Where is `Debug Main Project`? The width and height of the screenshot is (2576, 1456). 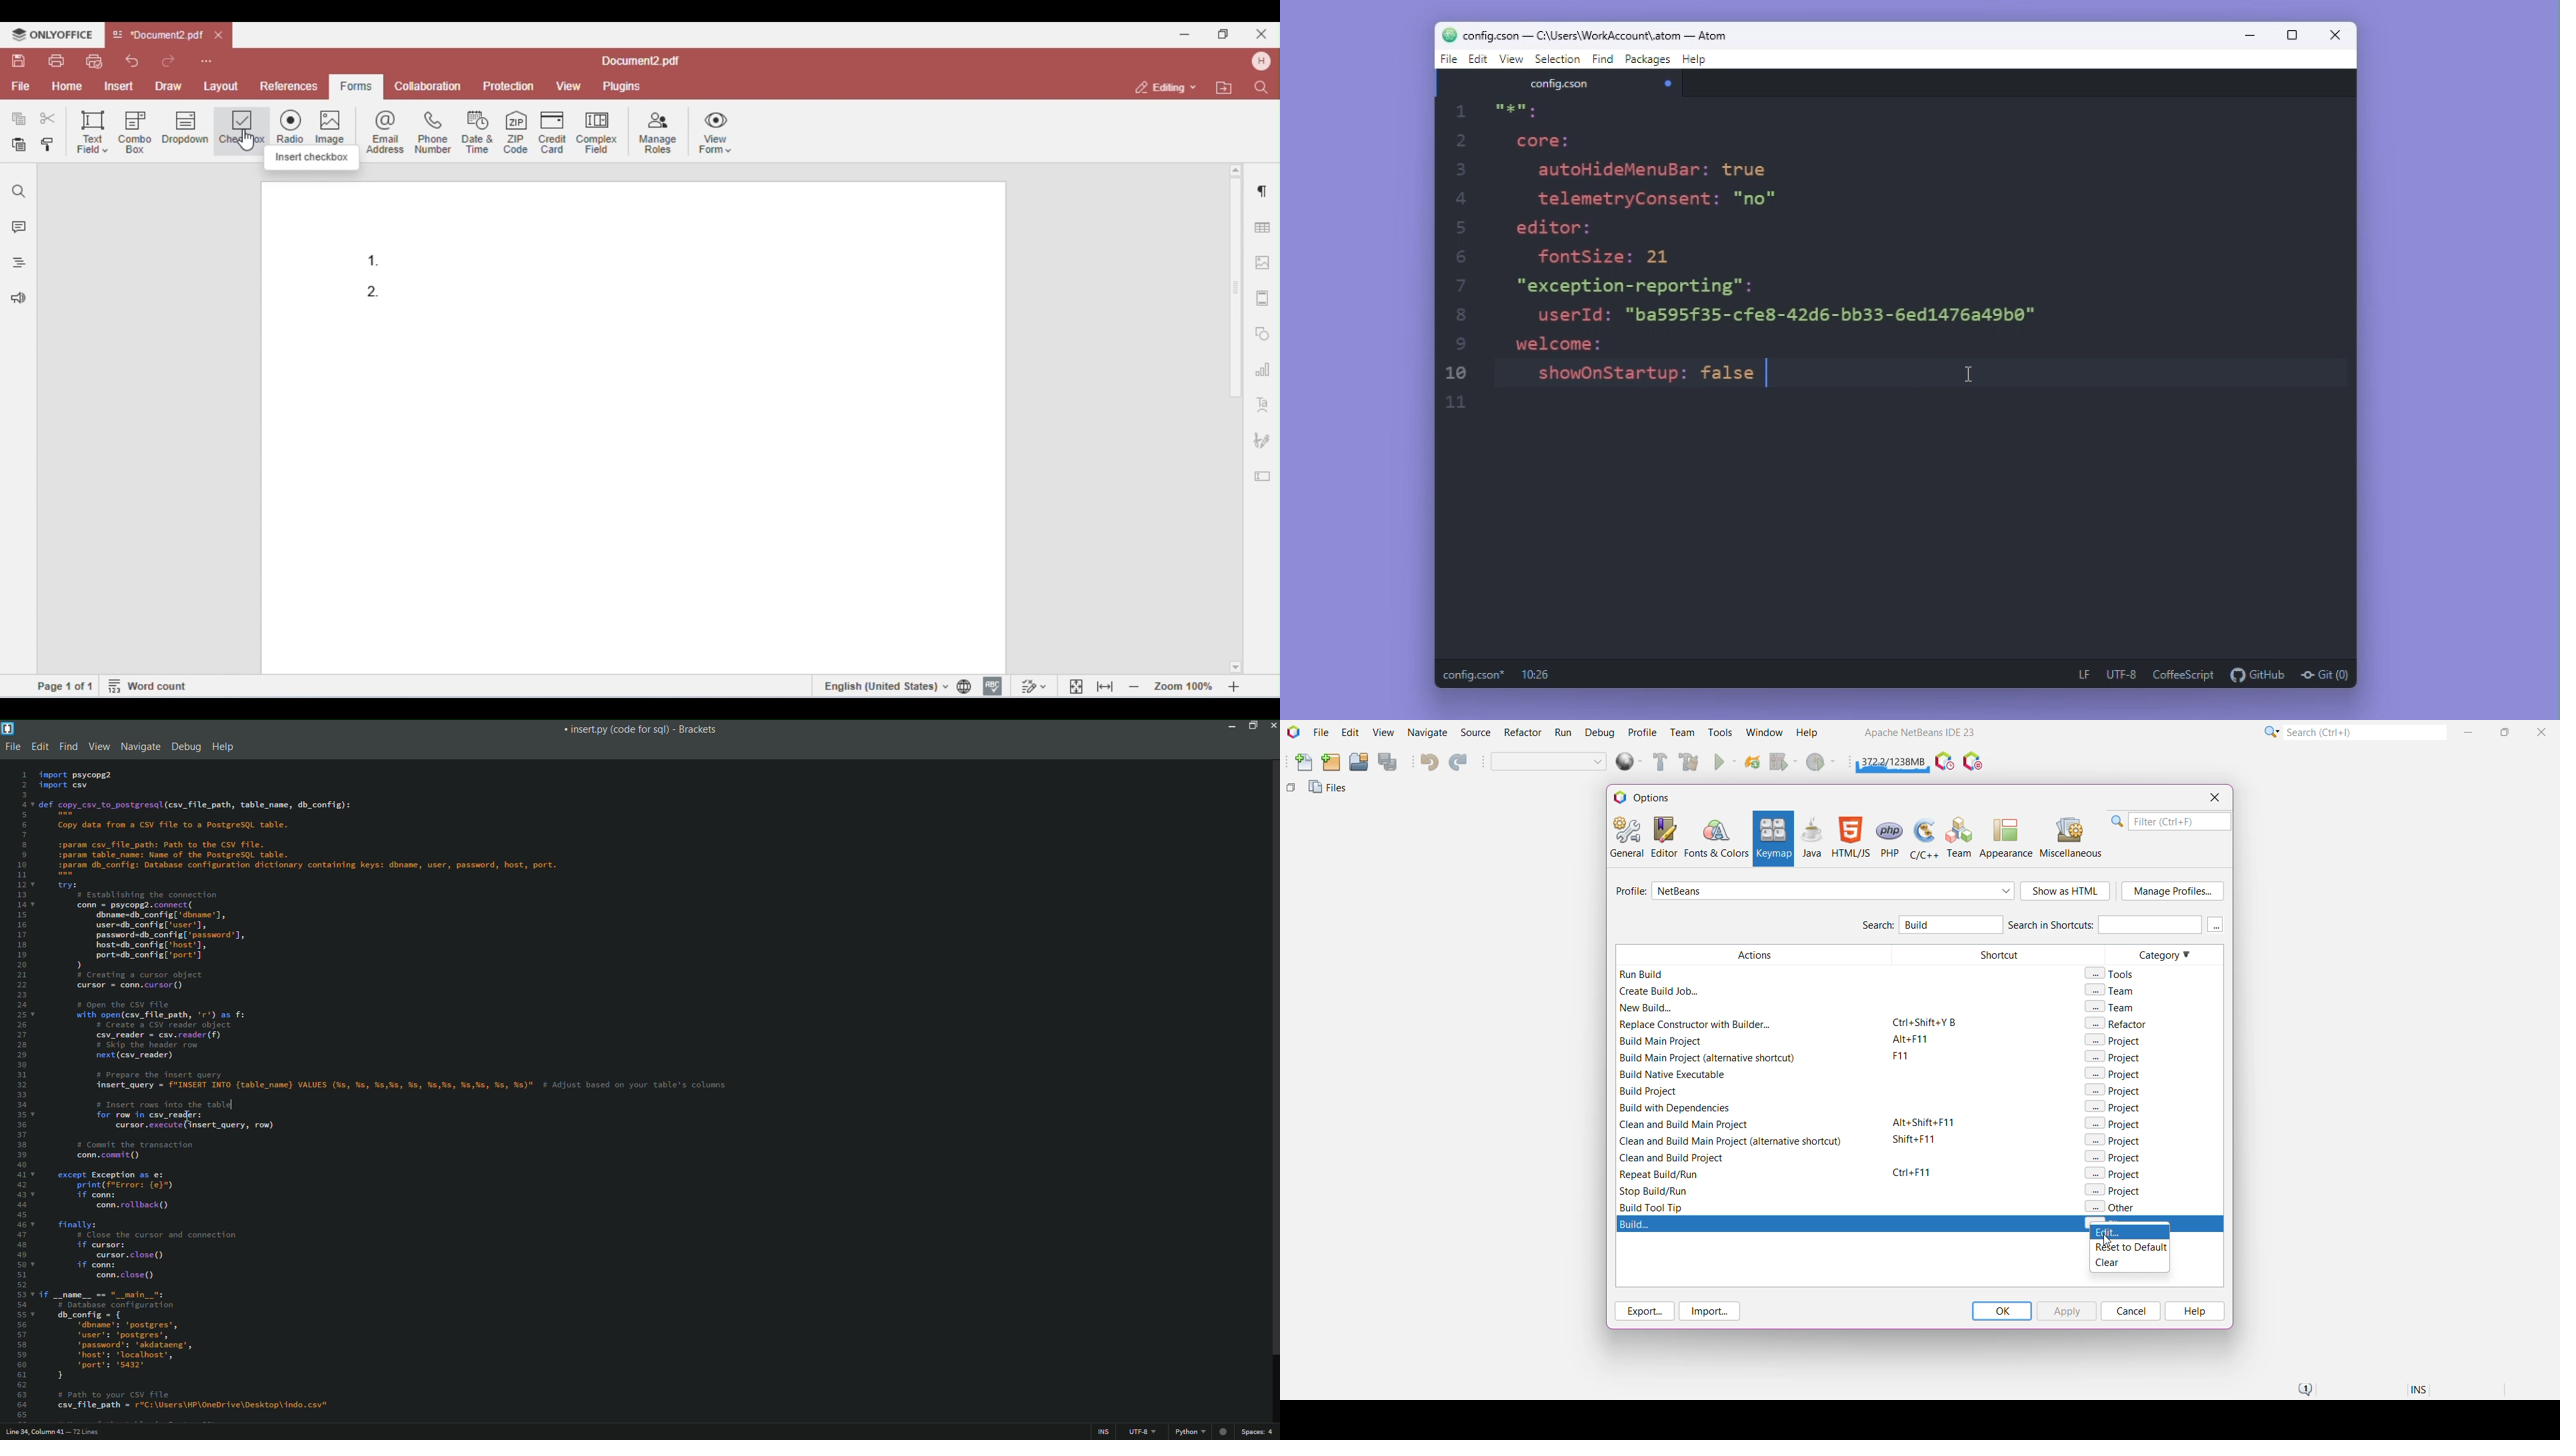 Debug Main Project is located at coordinates (1783, 762).